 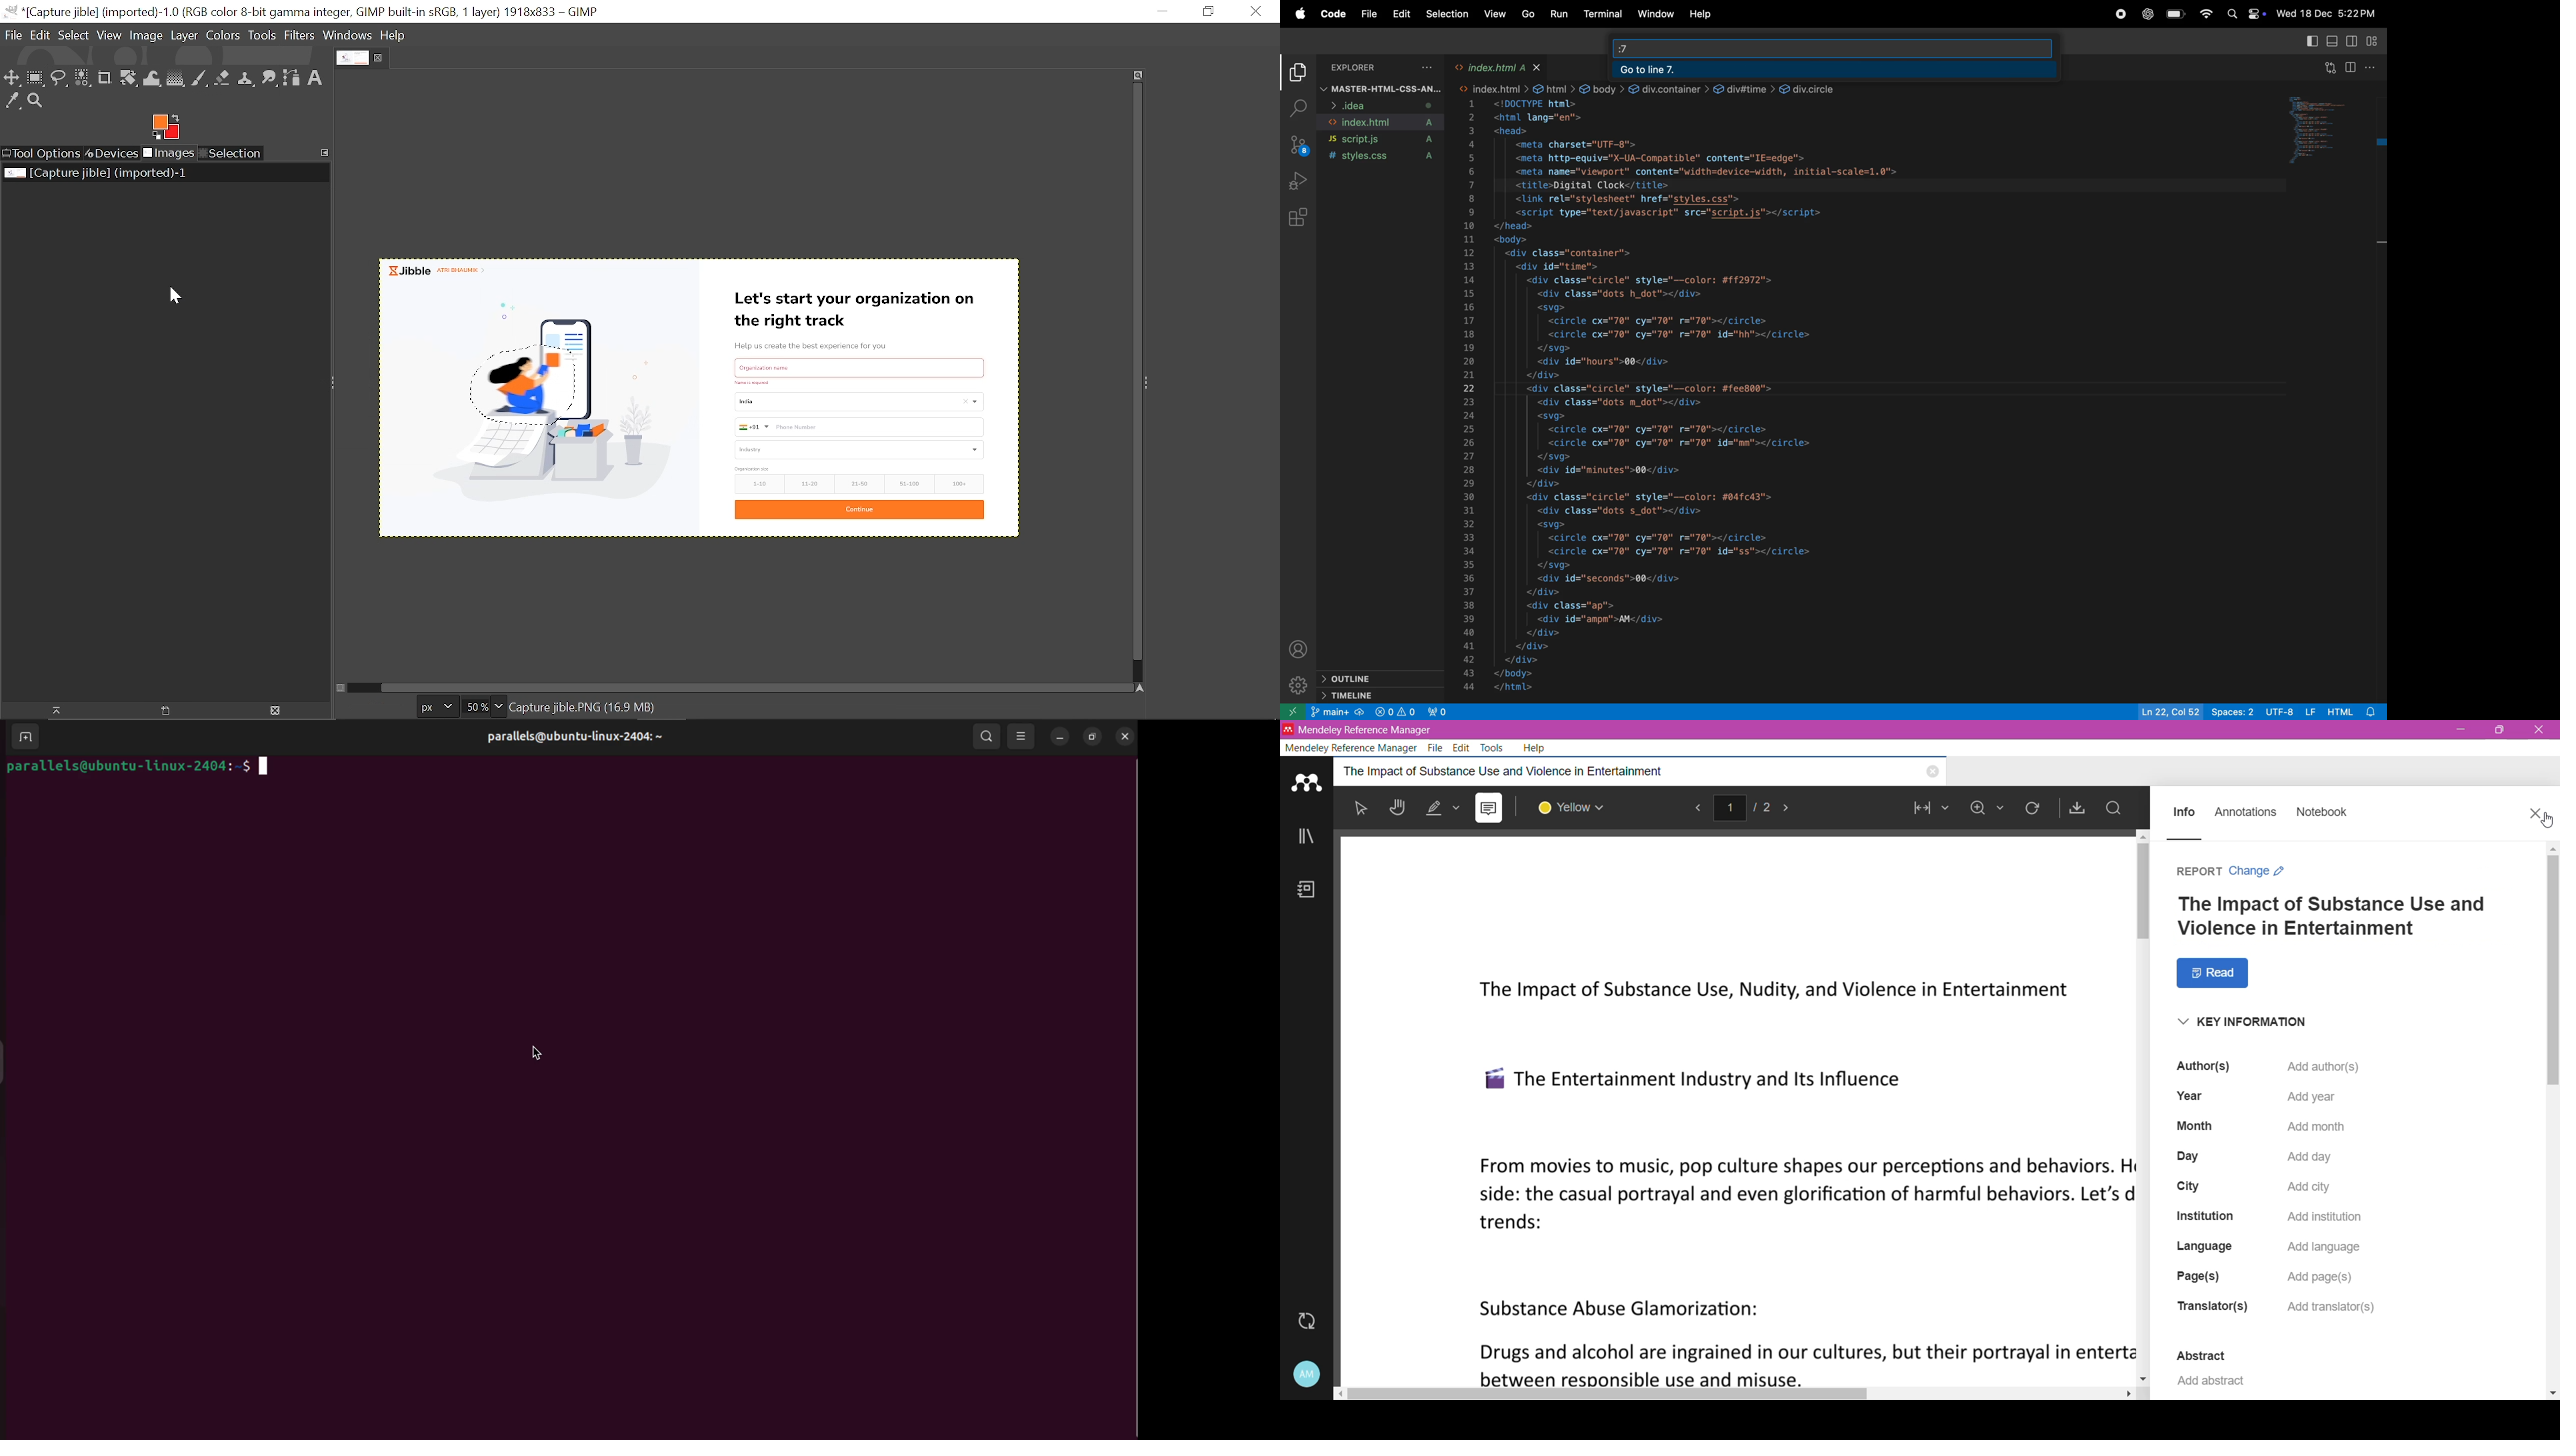 What do you see at coordinates (1670, 87) in the screenshot?
I see `link` at bounding box center [1670, 87].